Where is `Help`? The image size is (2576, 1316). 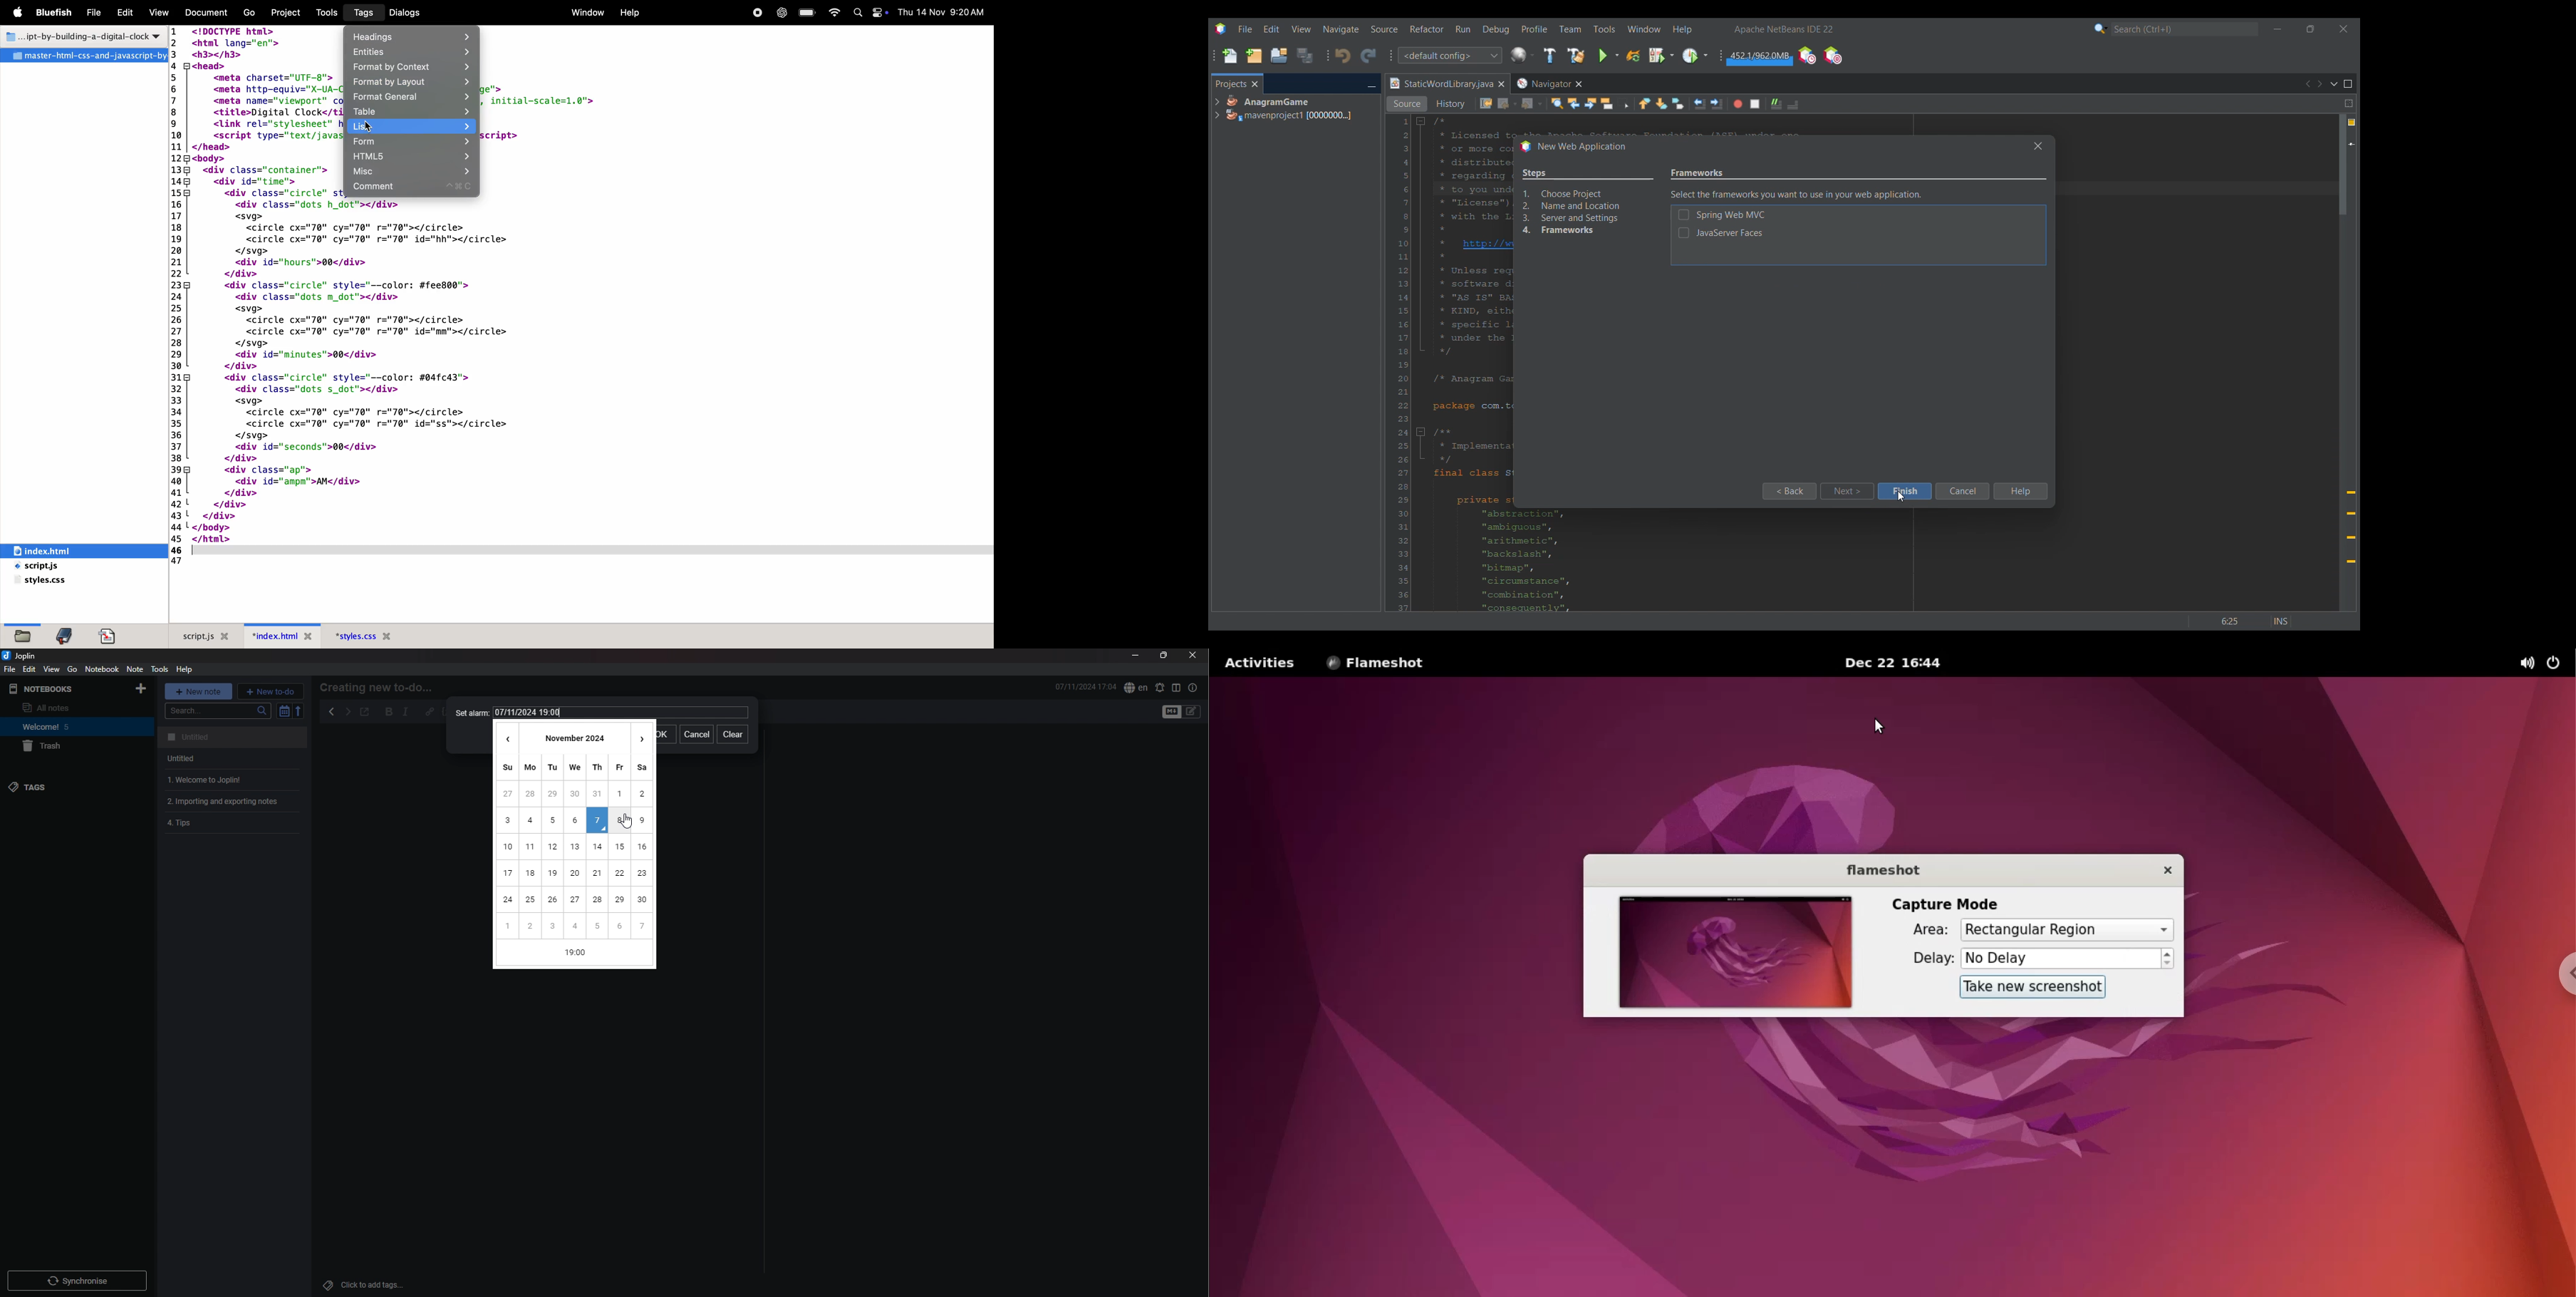
Help is located at coordinates (2020, 491).